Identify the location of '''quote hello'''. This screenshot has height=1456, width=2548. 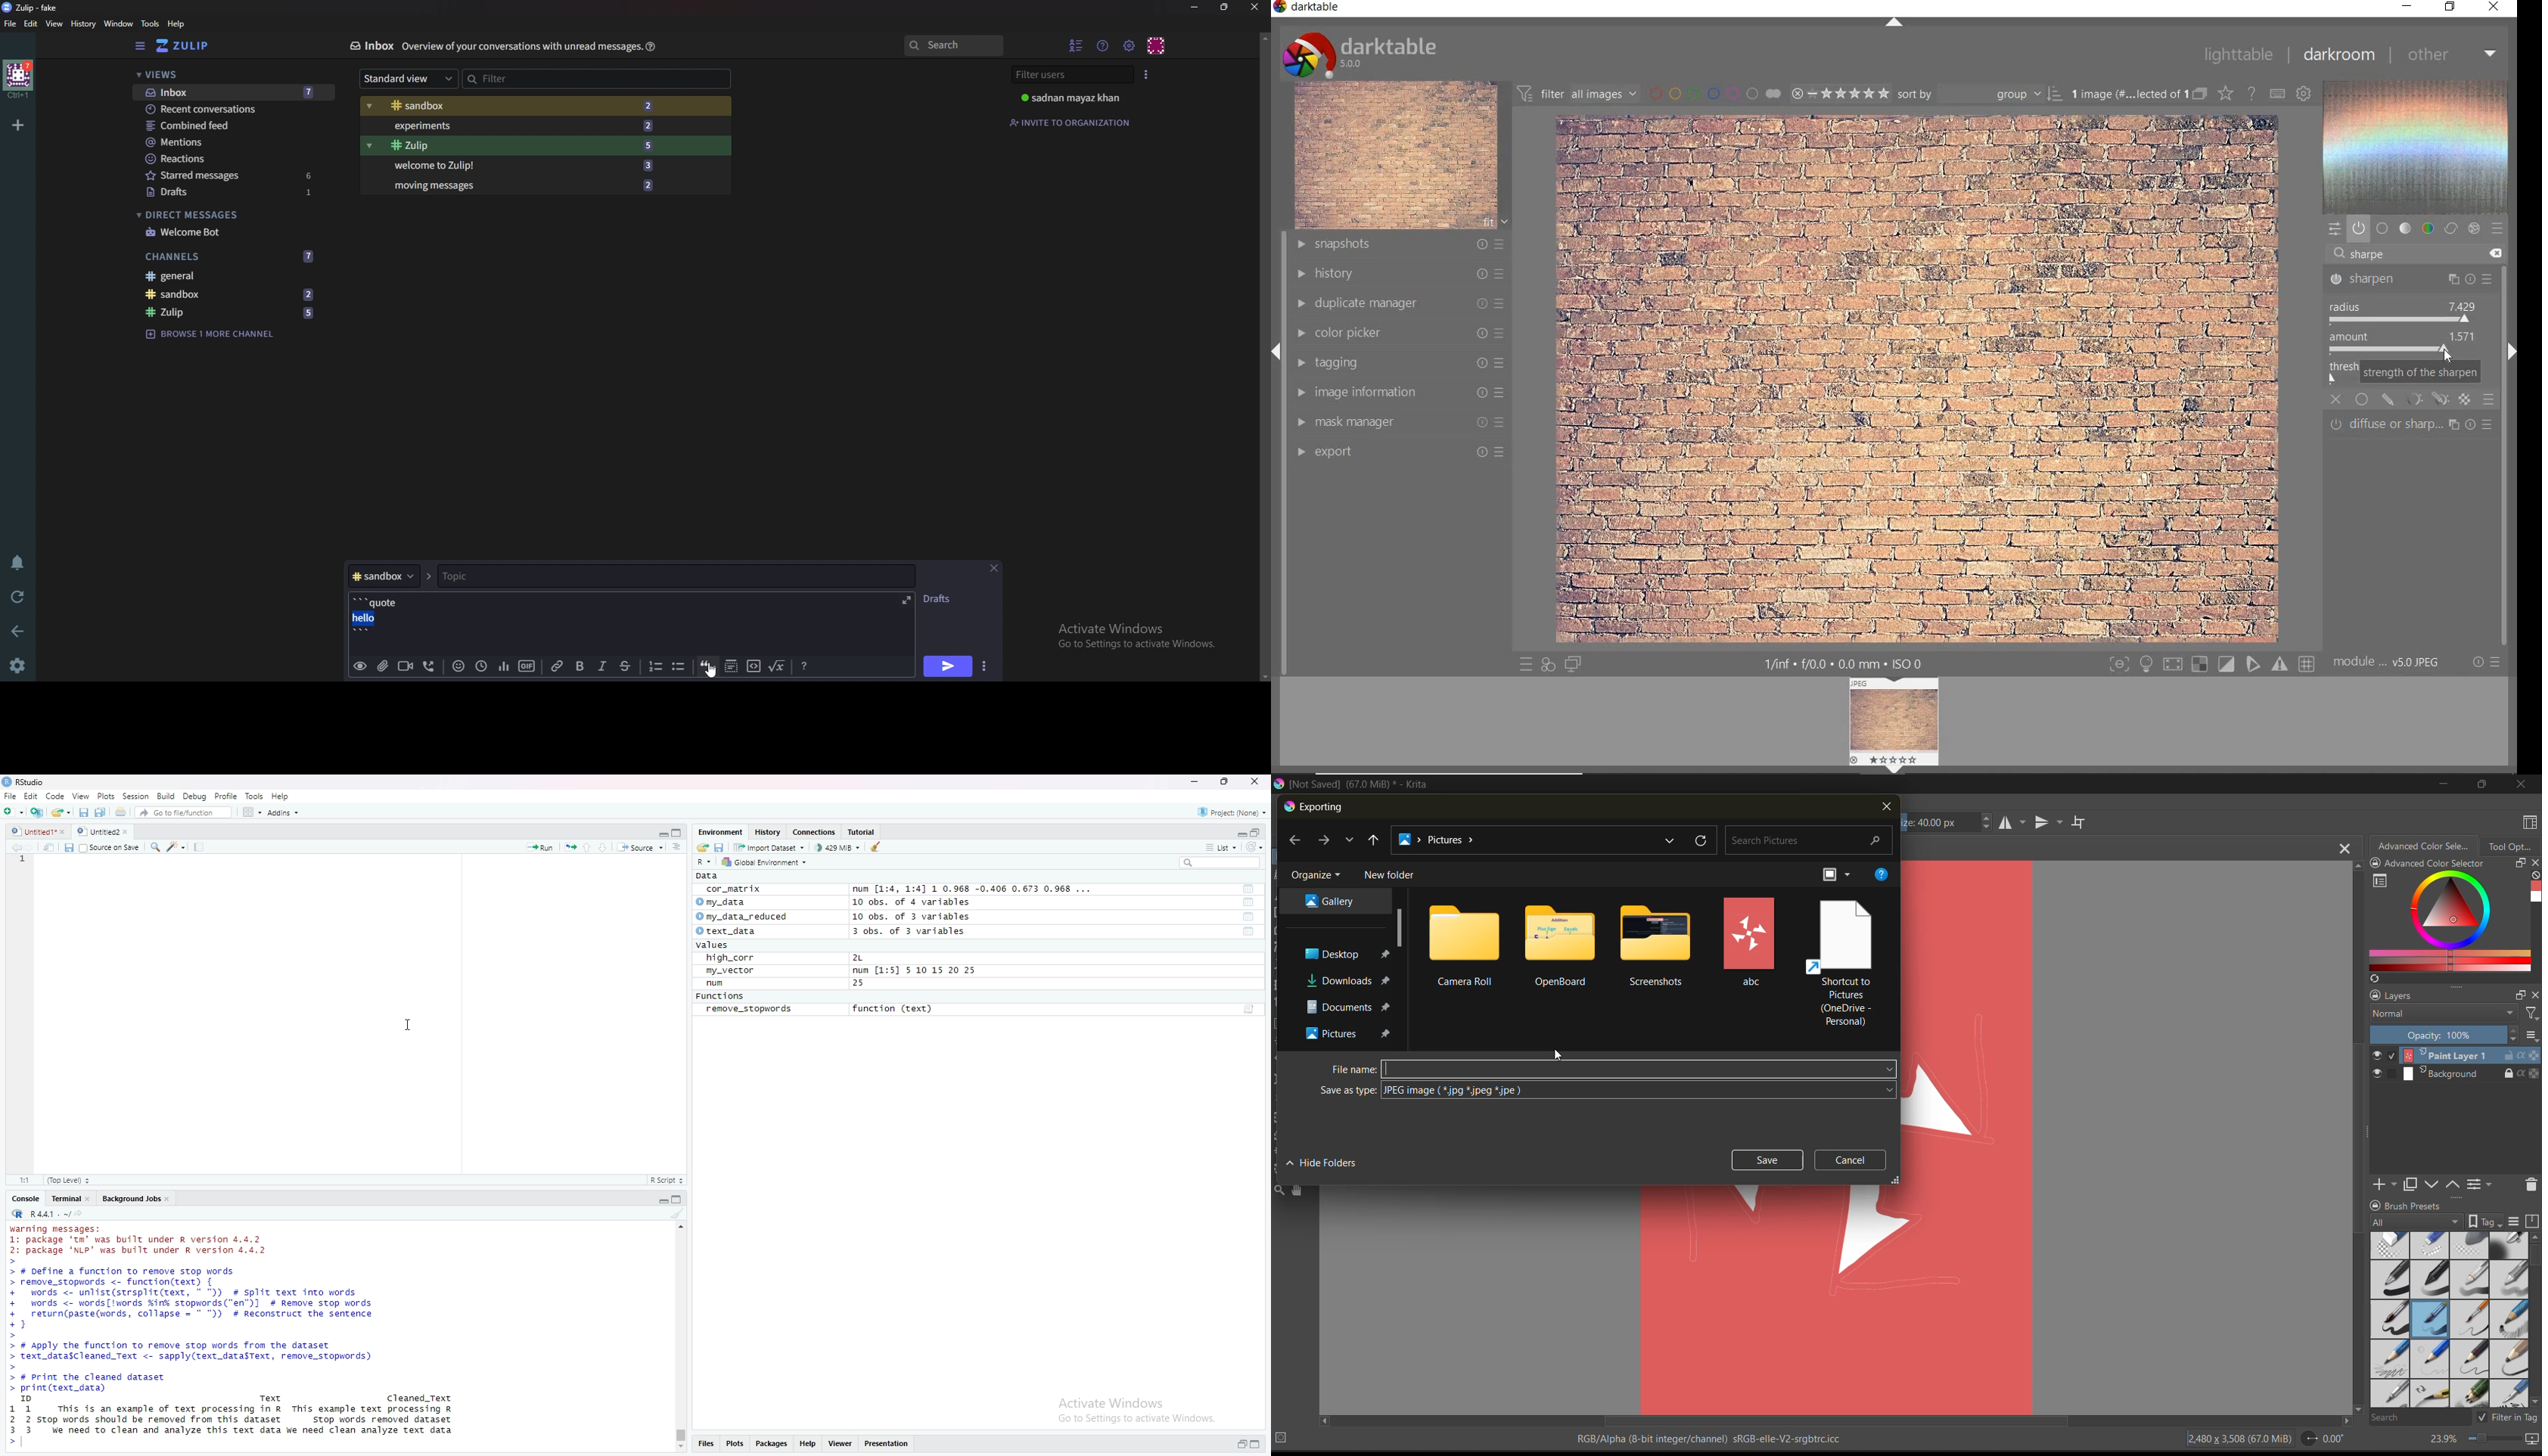
(379, 615).